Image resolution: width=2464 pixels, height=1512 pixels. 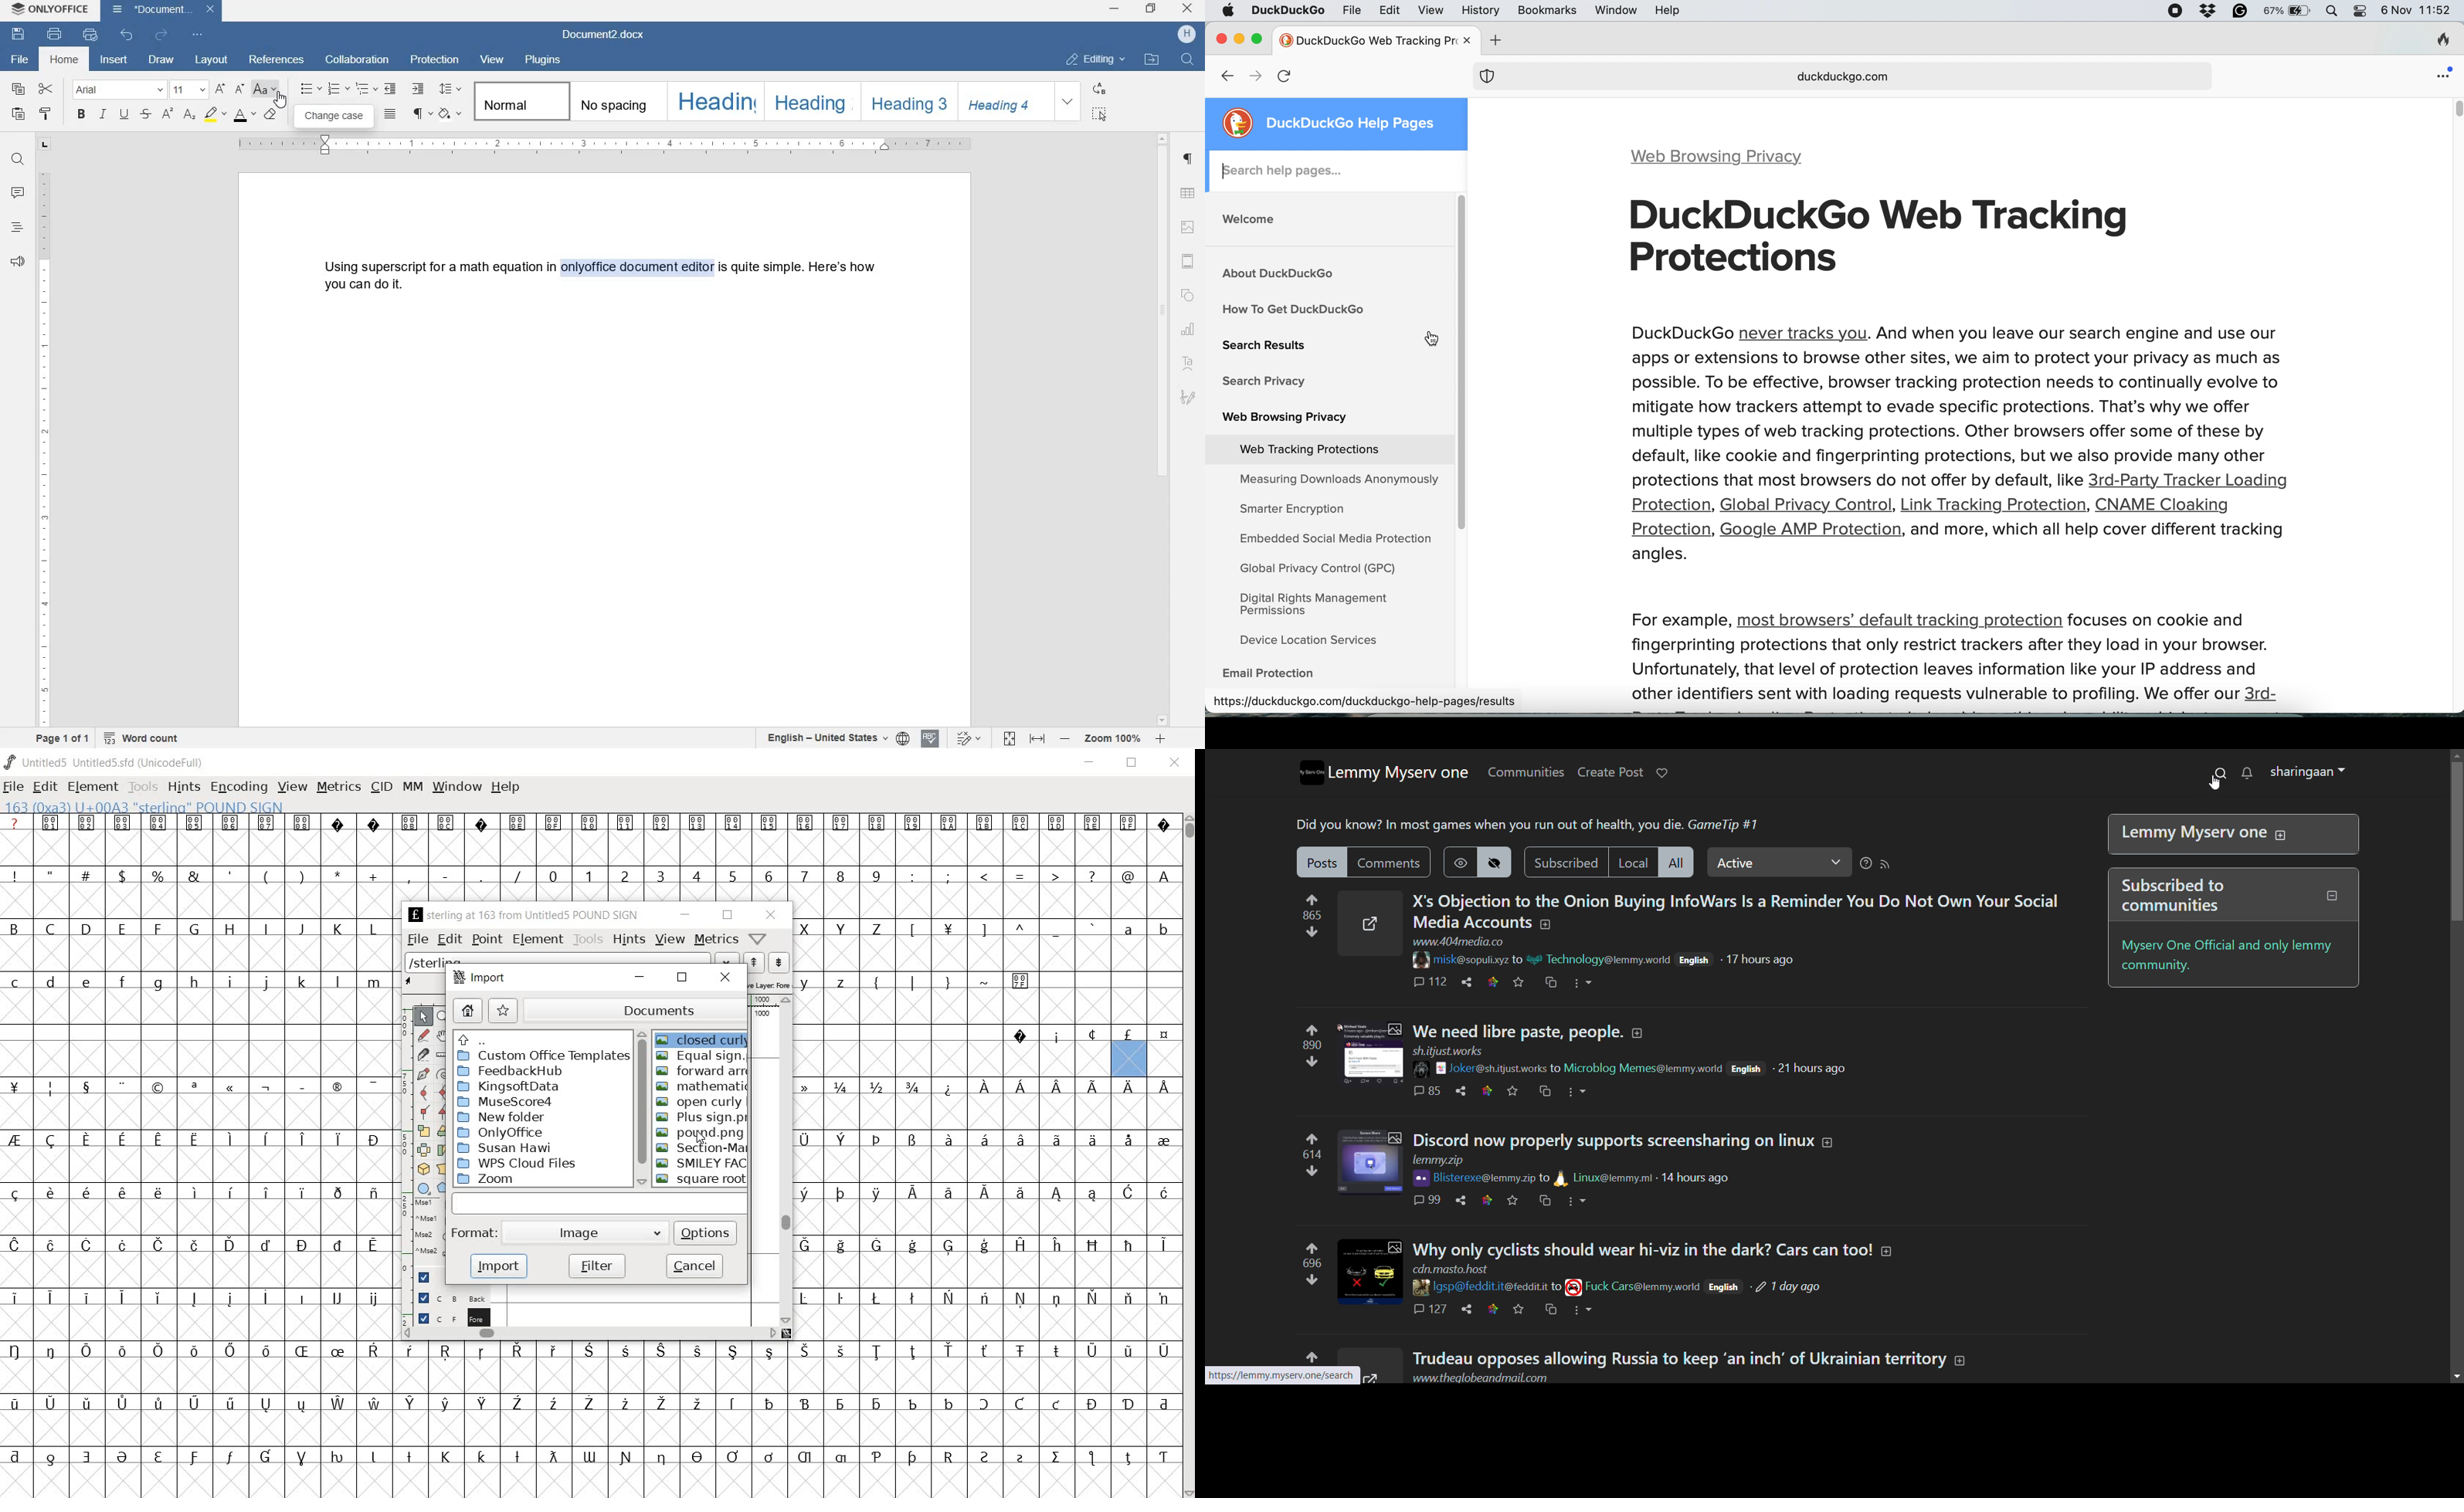 What do you see at coordinates (1162, 929) in the screenshot?
I see `b` at bounding box center [1162, 929].